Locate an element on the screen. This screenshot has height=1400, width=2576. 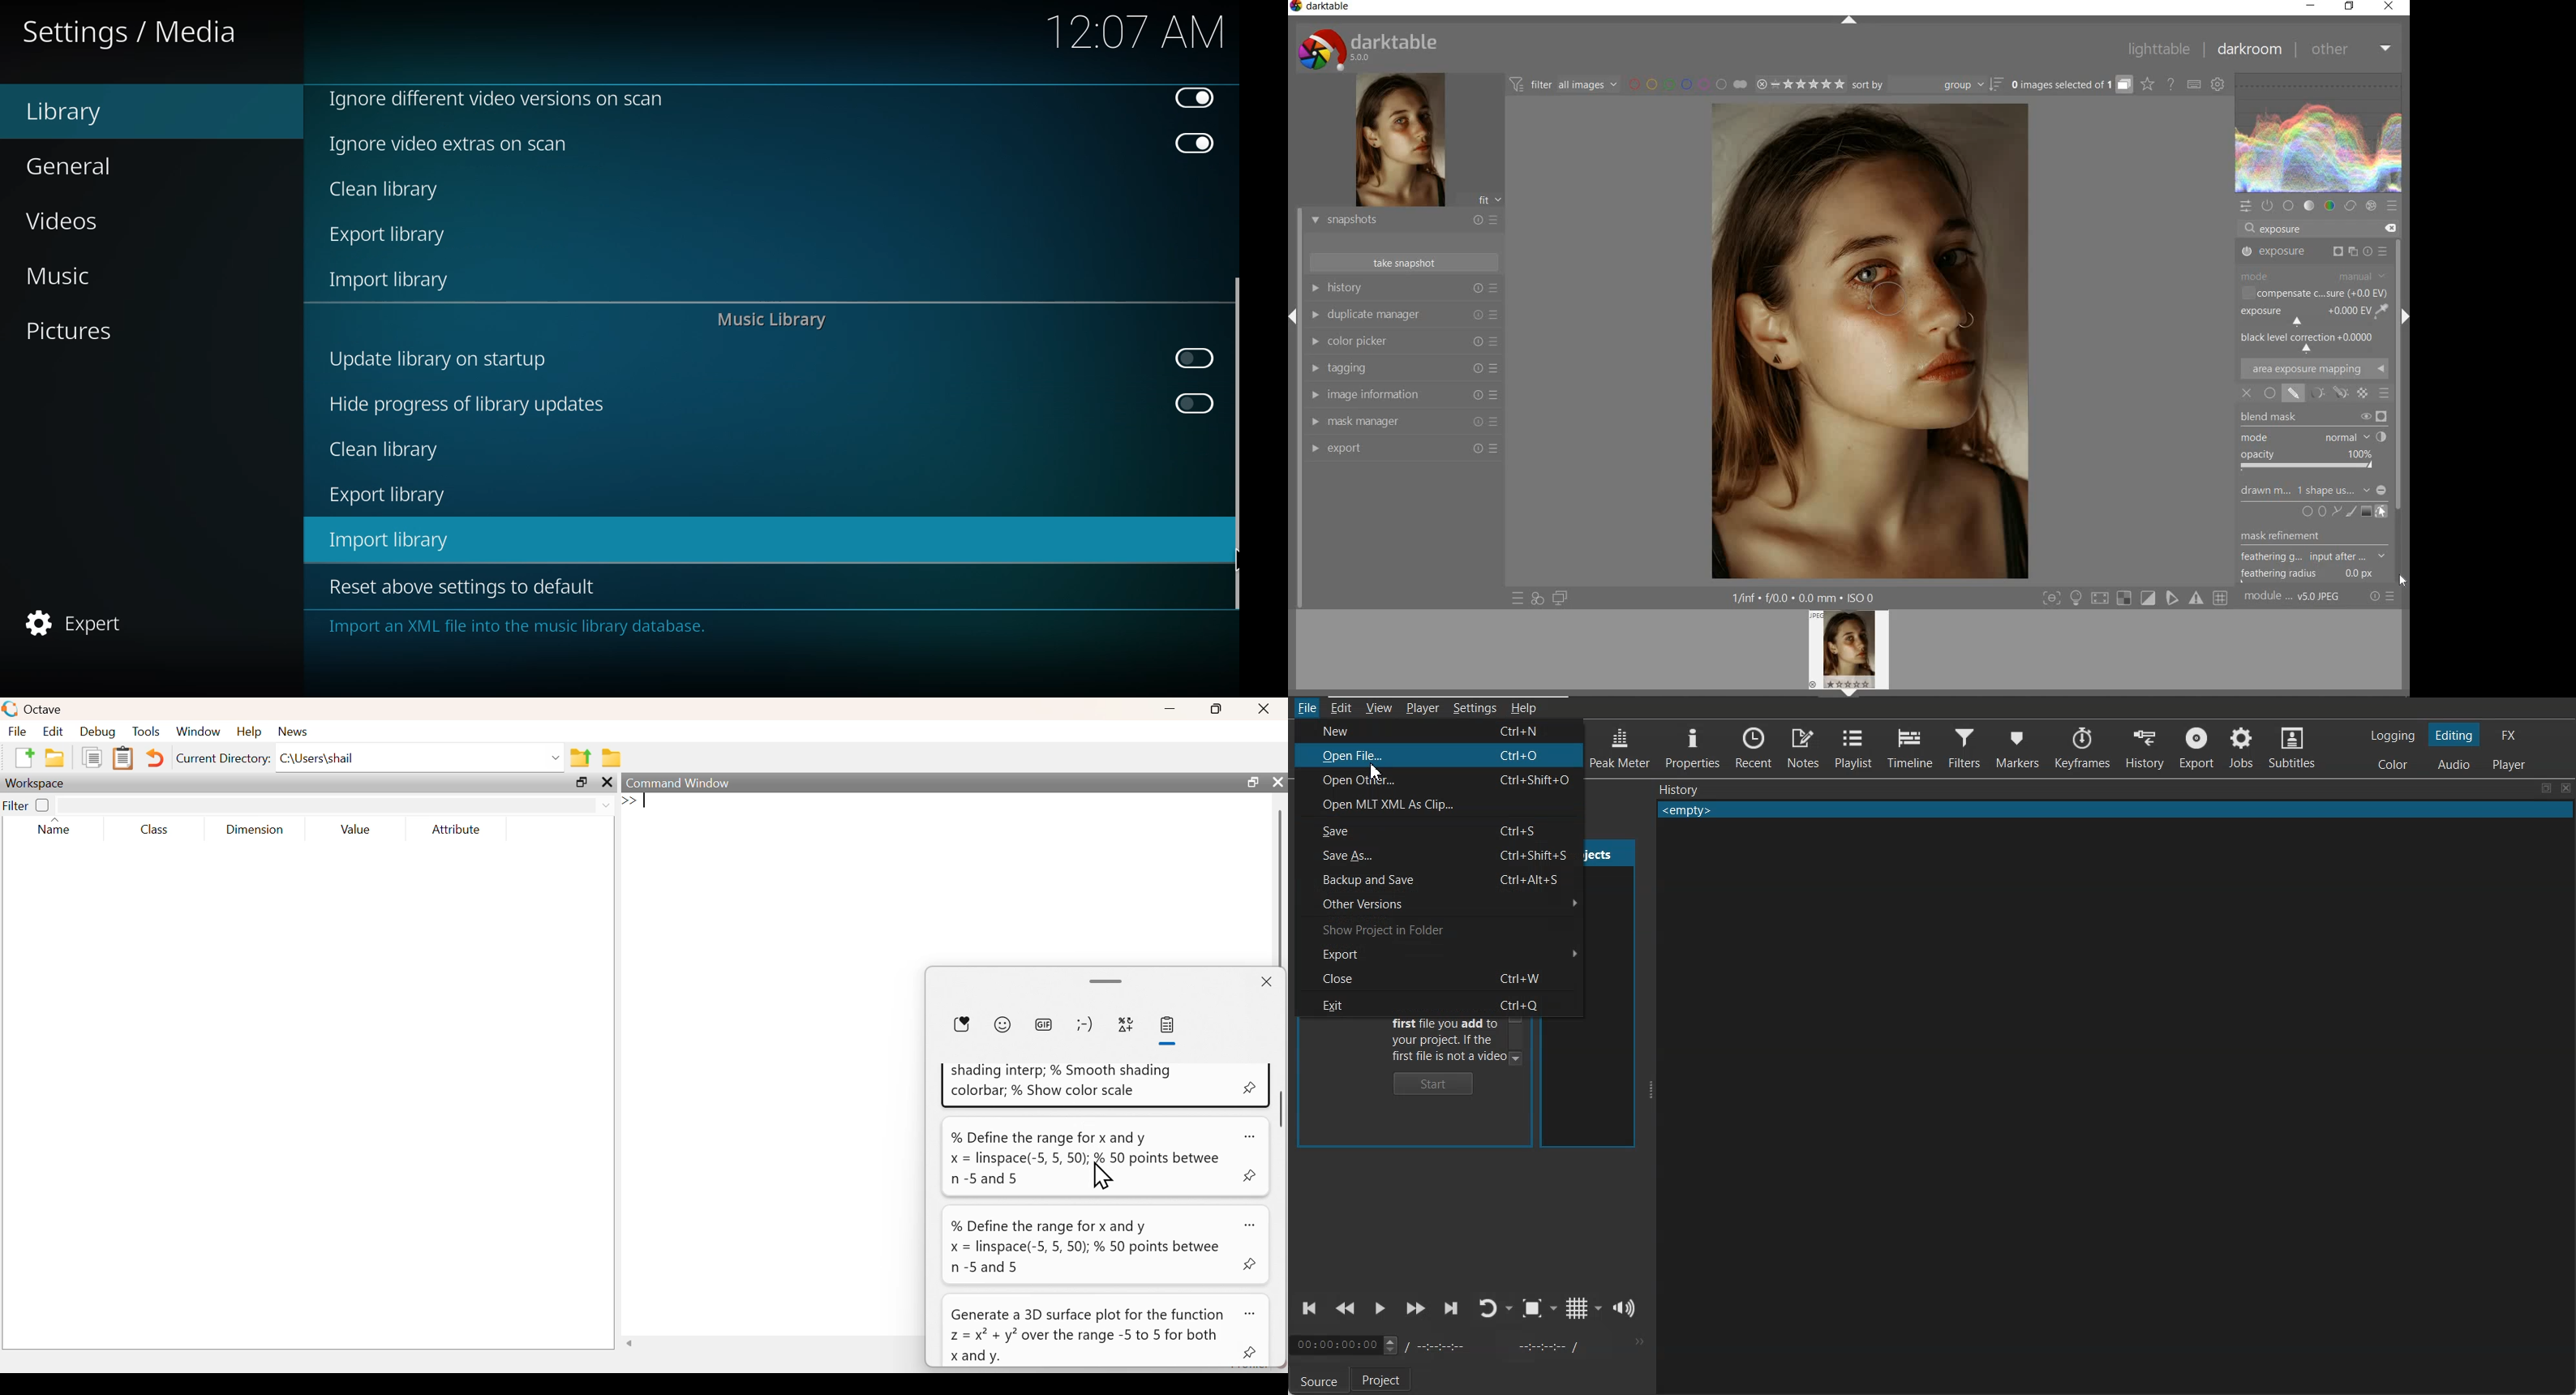
Text is located at coordinates (1447, 1041).